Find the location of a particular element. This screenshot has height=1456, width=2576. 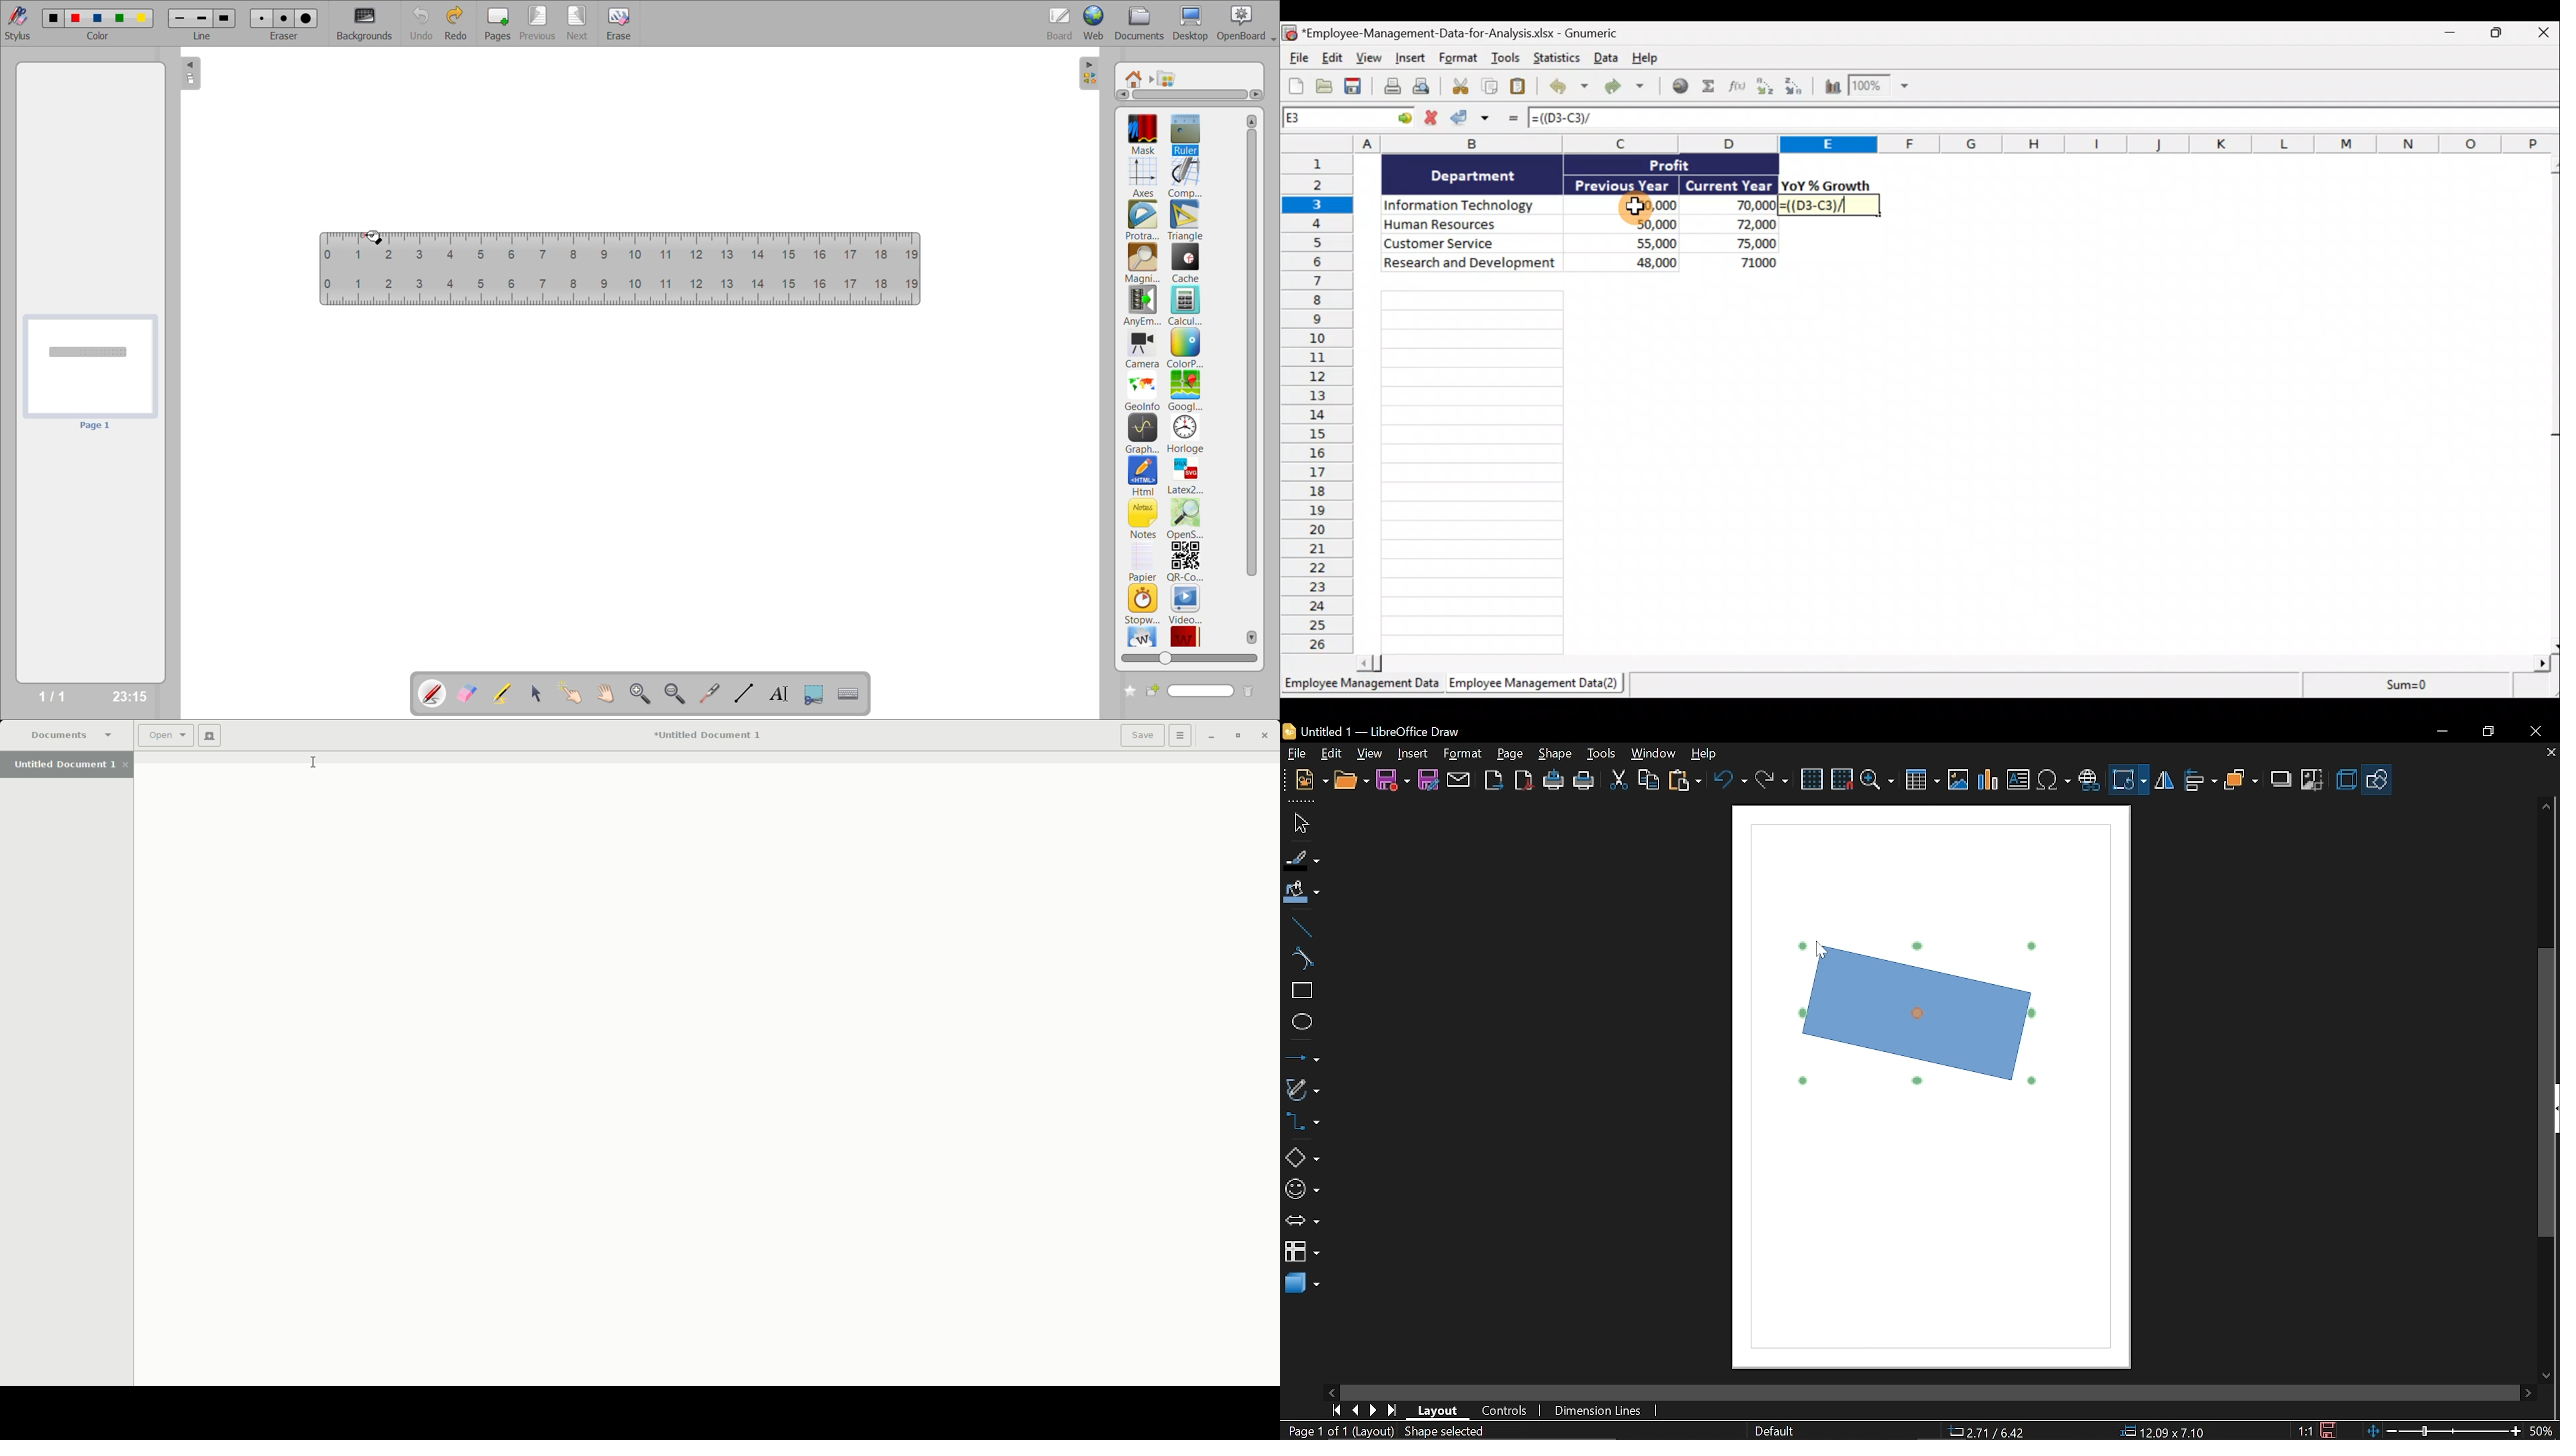

Scroll bar is located at coordinates (2552, 404).